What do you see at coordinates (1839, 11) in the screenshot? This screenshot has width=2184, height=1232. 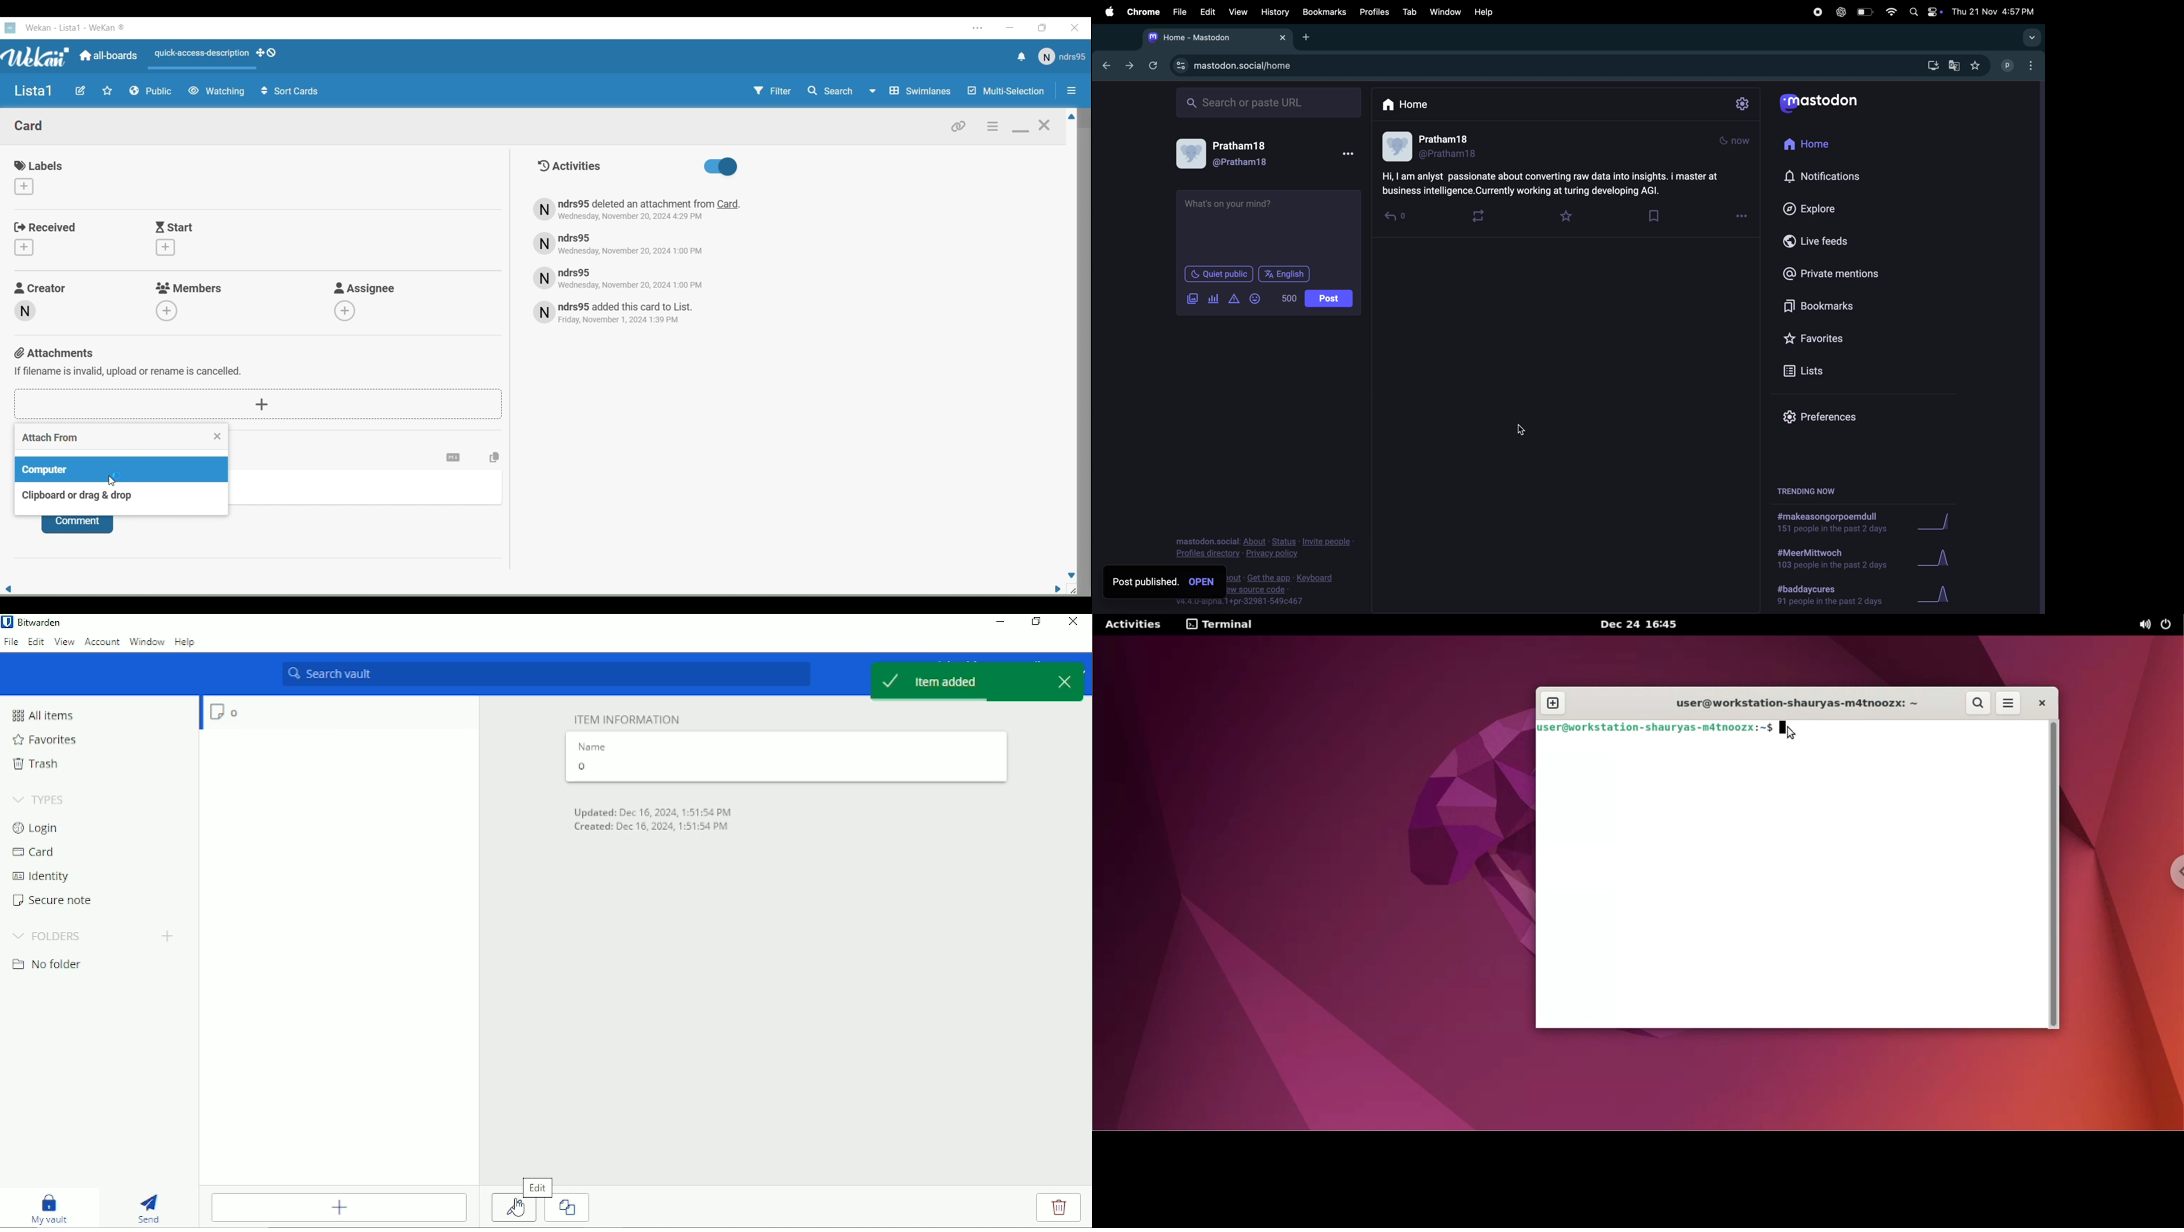 I see `chatgpt` at bounding box center [1839, 11].